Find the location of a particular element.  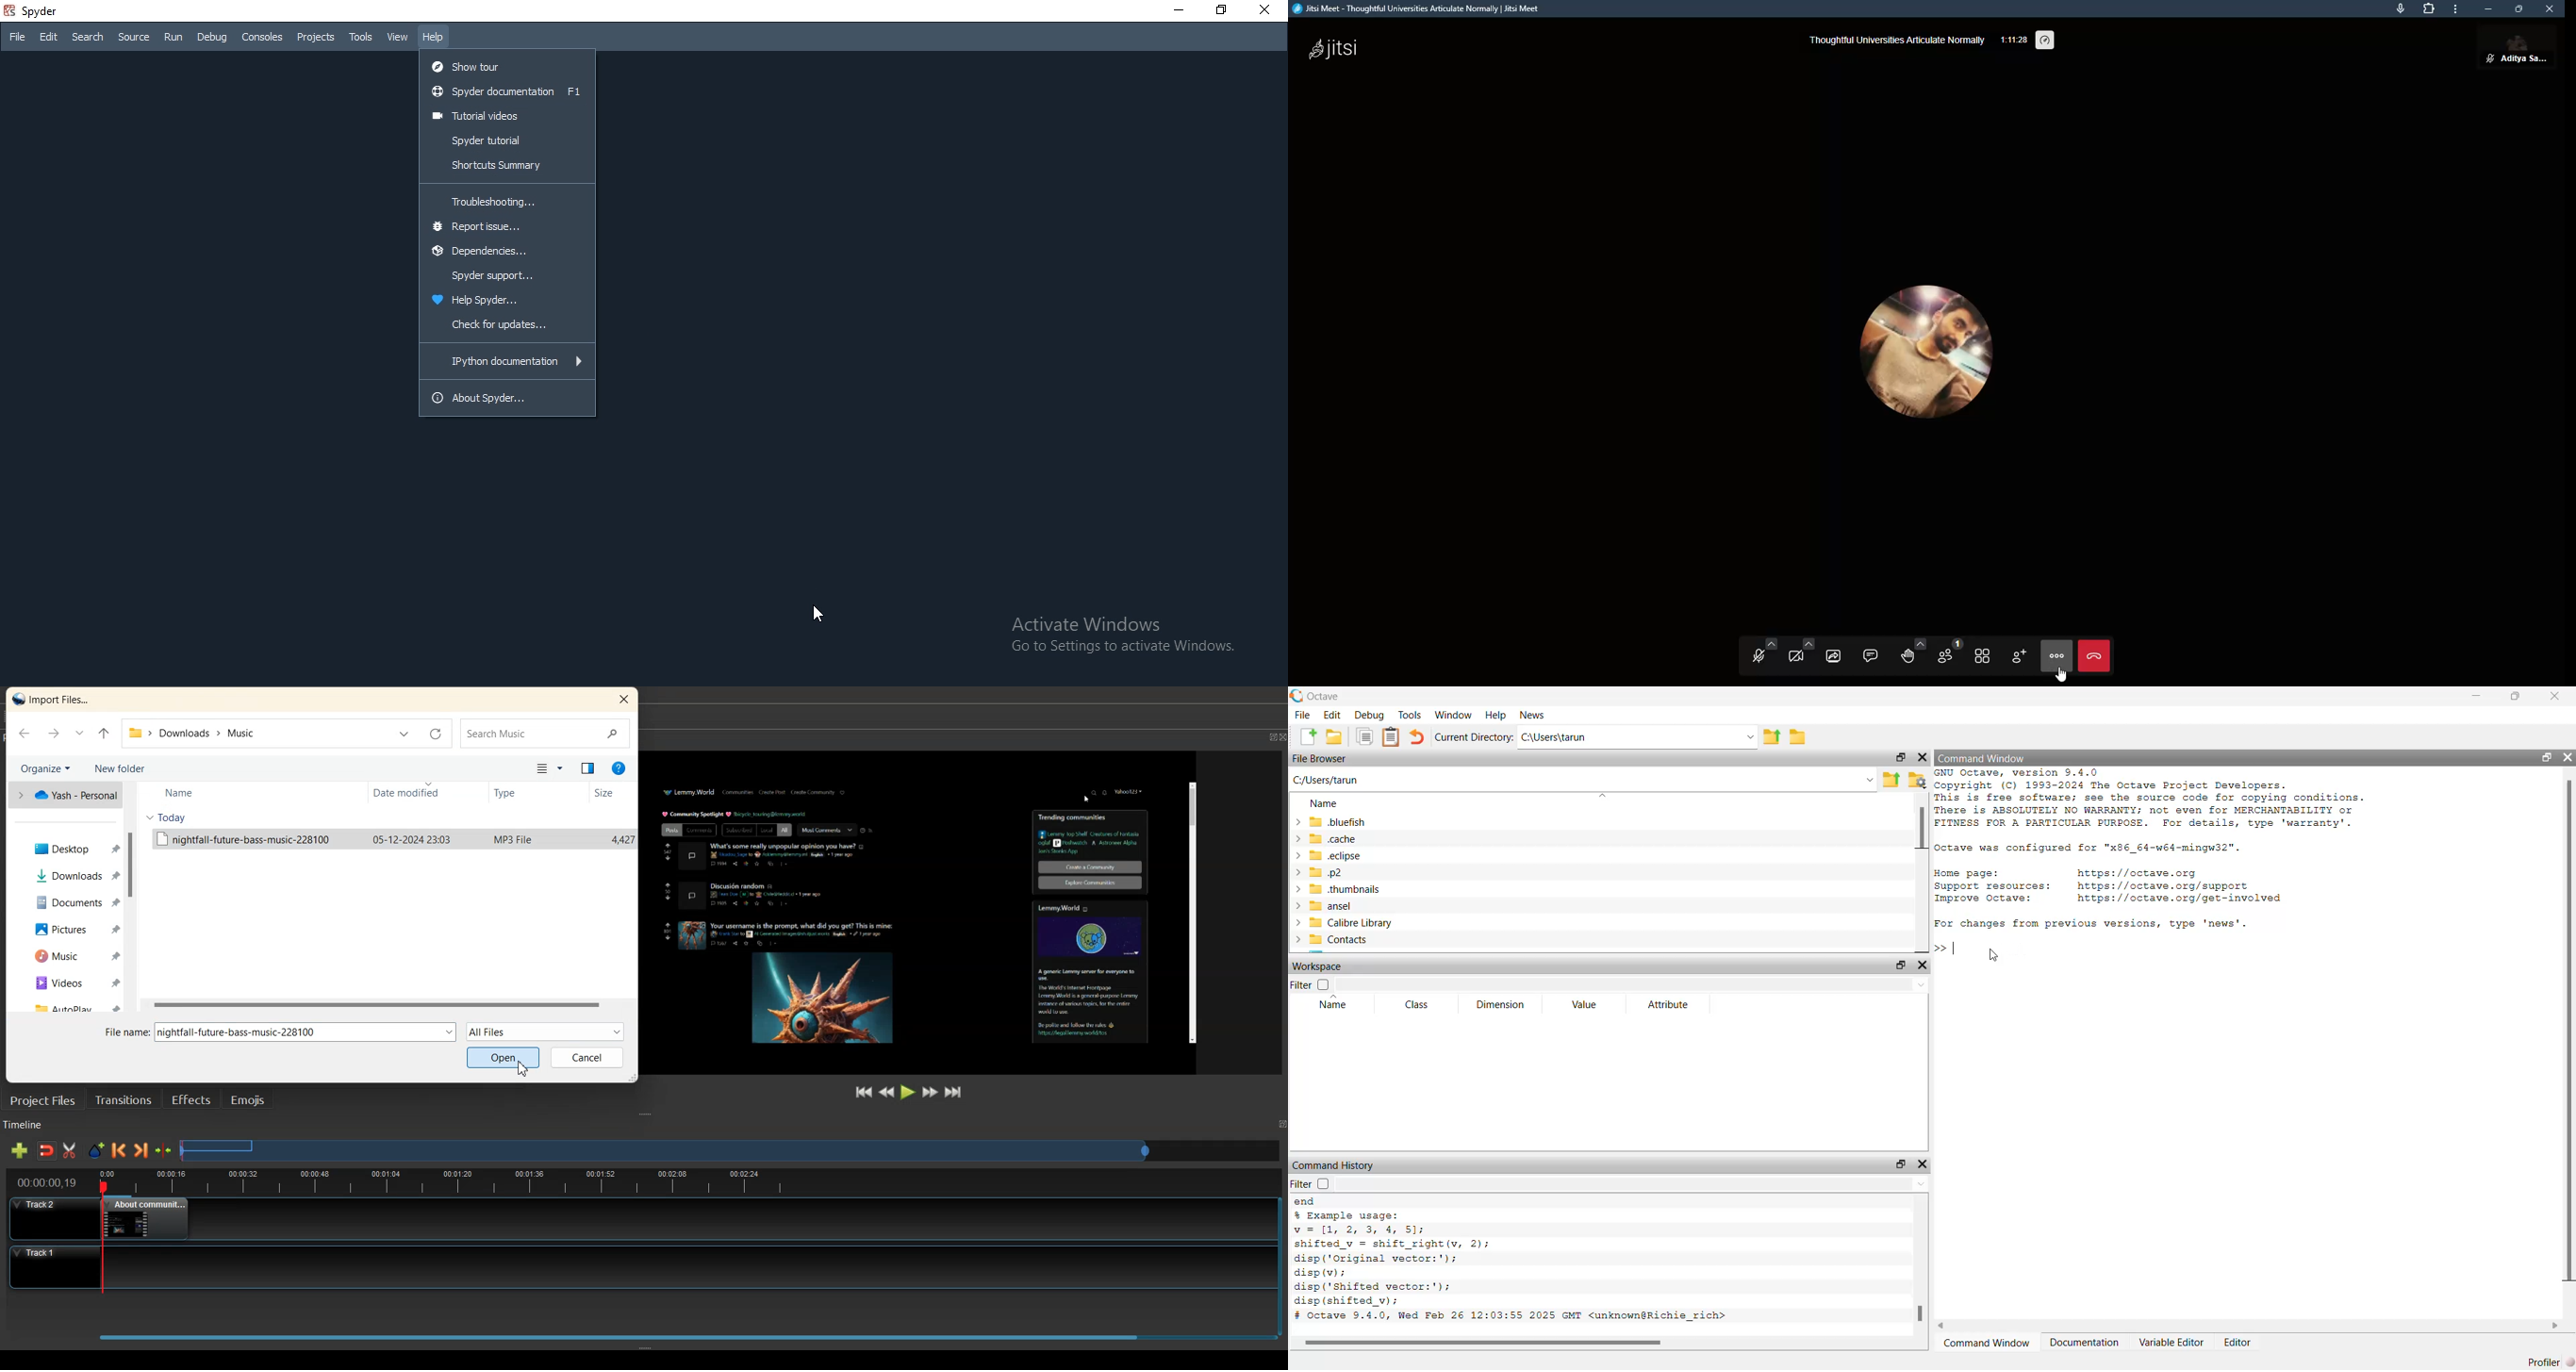

Show the preview option is located at coordinates (588, 768).